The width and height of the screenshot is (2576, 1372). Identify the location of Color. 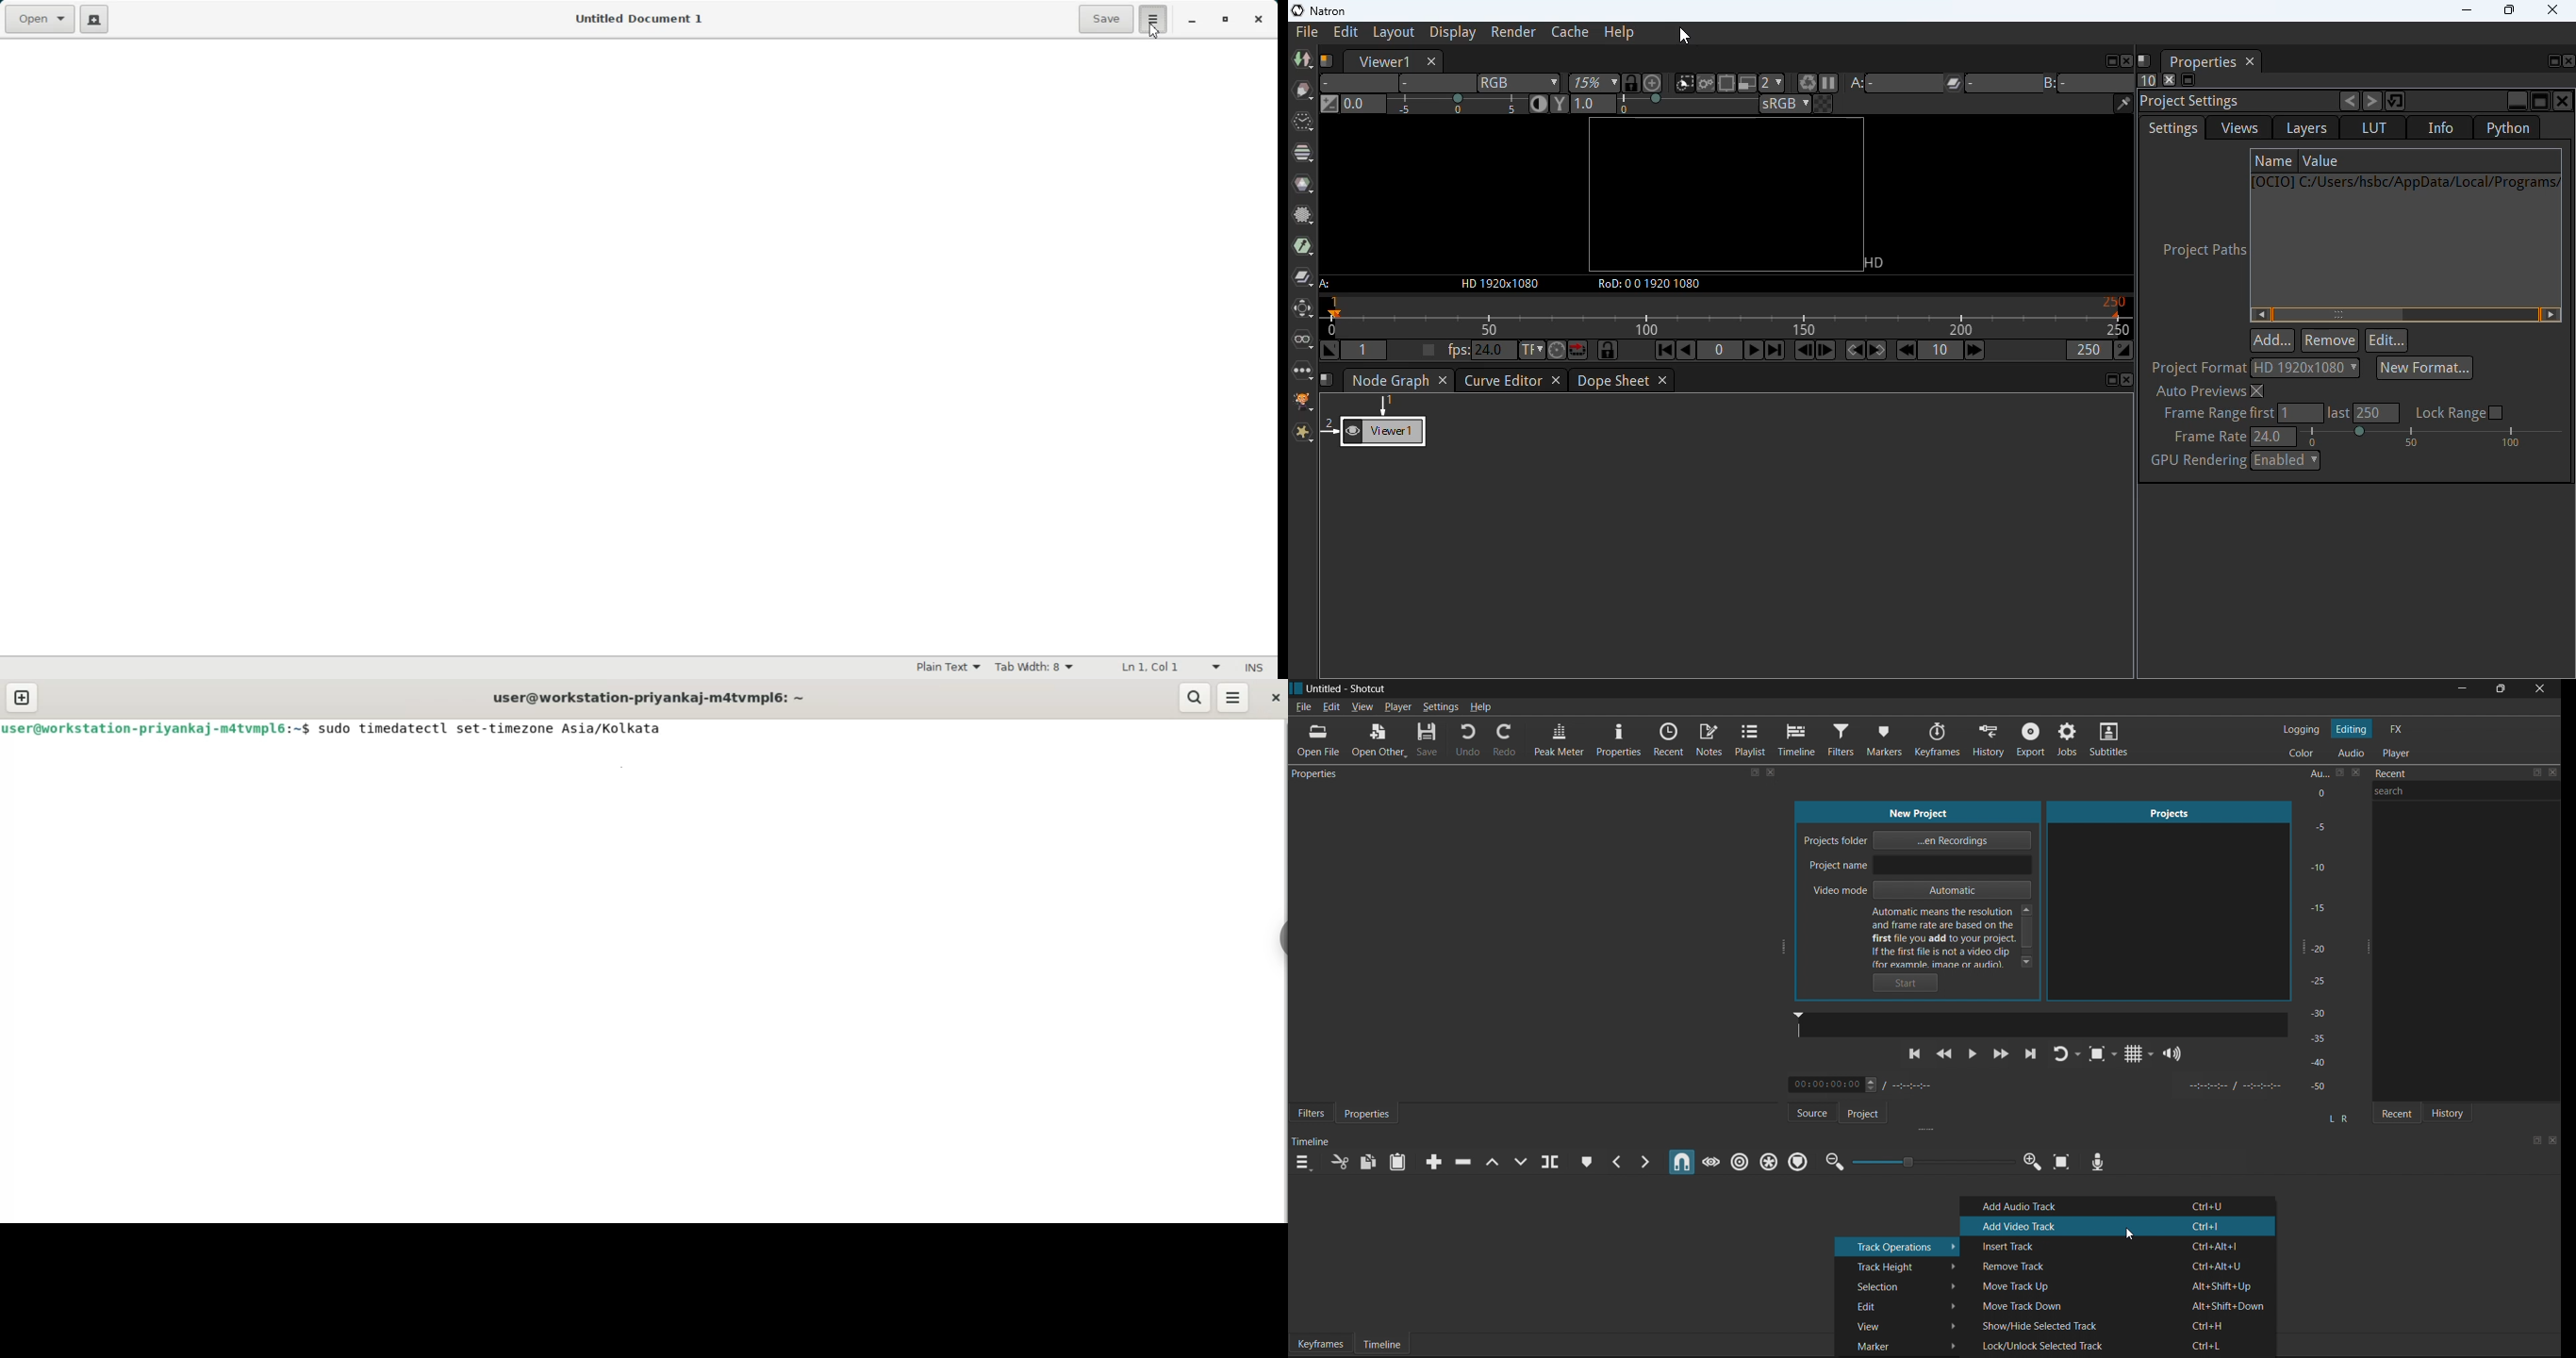
(2304, 752).